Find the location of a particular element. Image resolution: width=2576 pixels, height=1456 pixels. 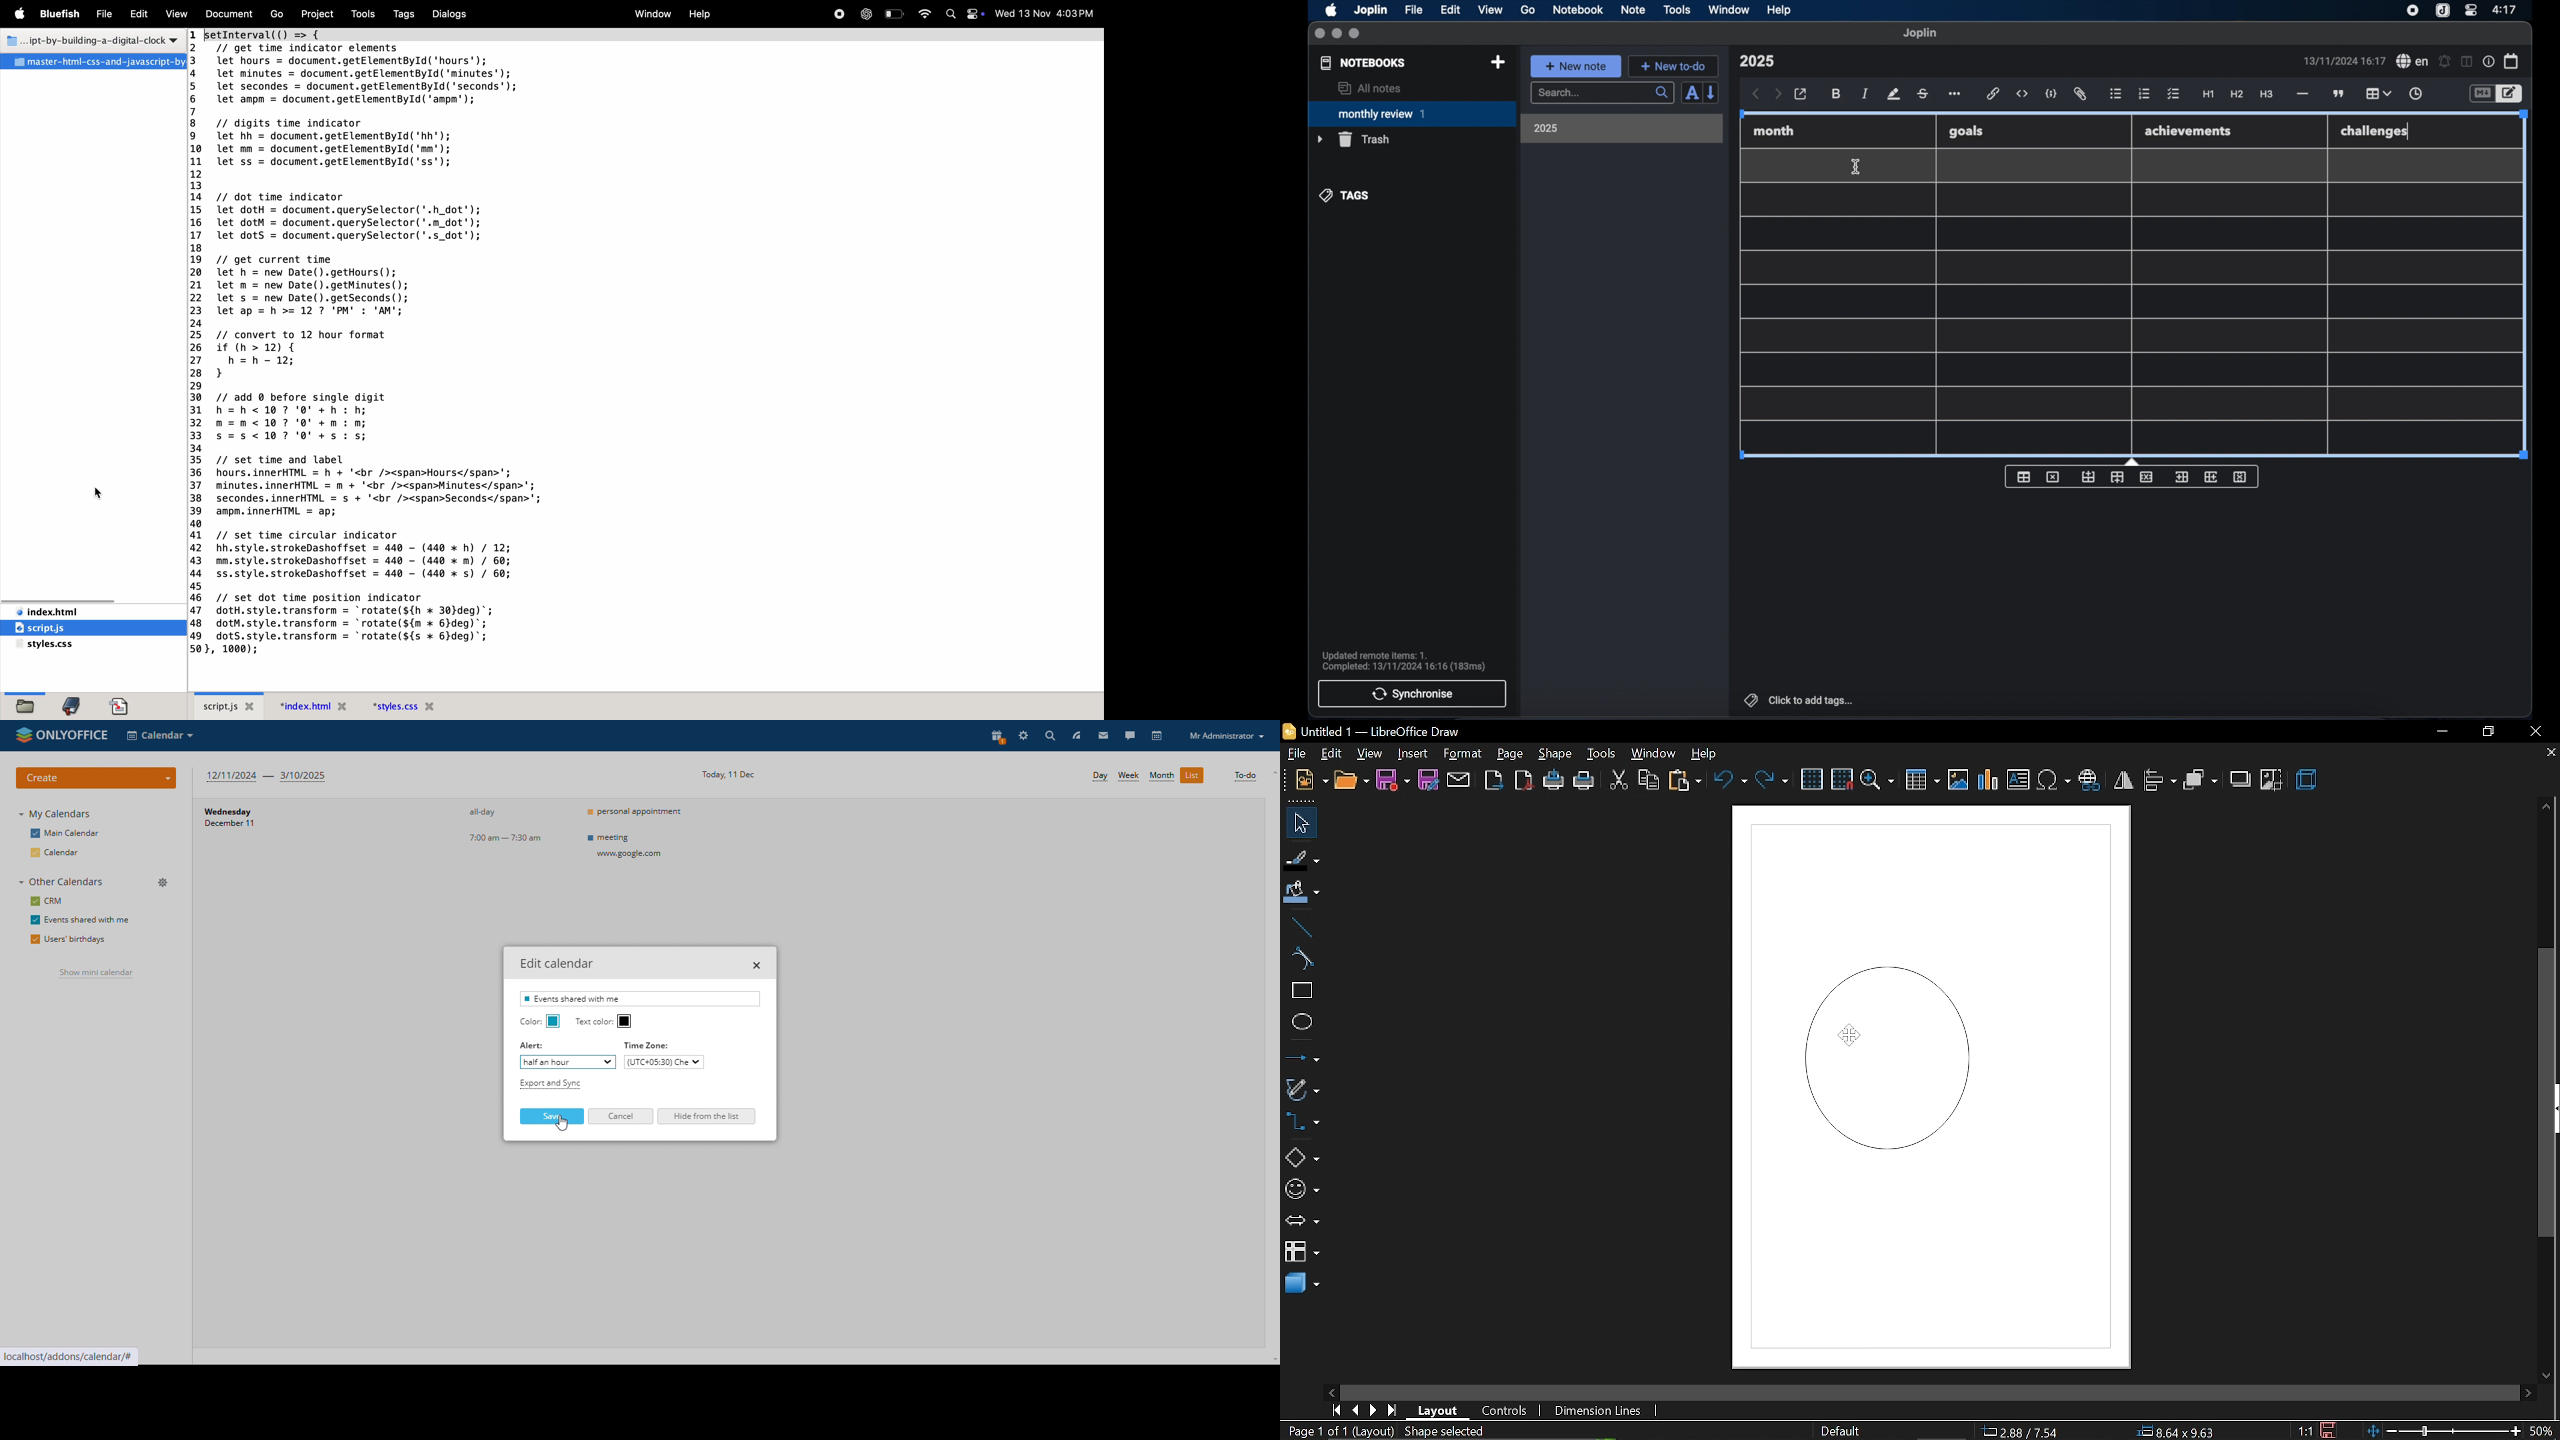

help is located at coordinates (1780, 10).